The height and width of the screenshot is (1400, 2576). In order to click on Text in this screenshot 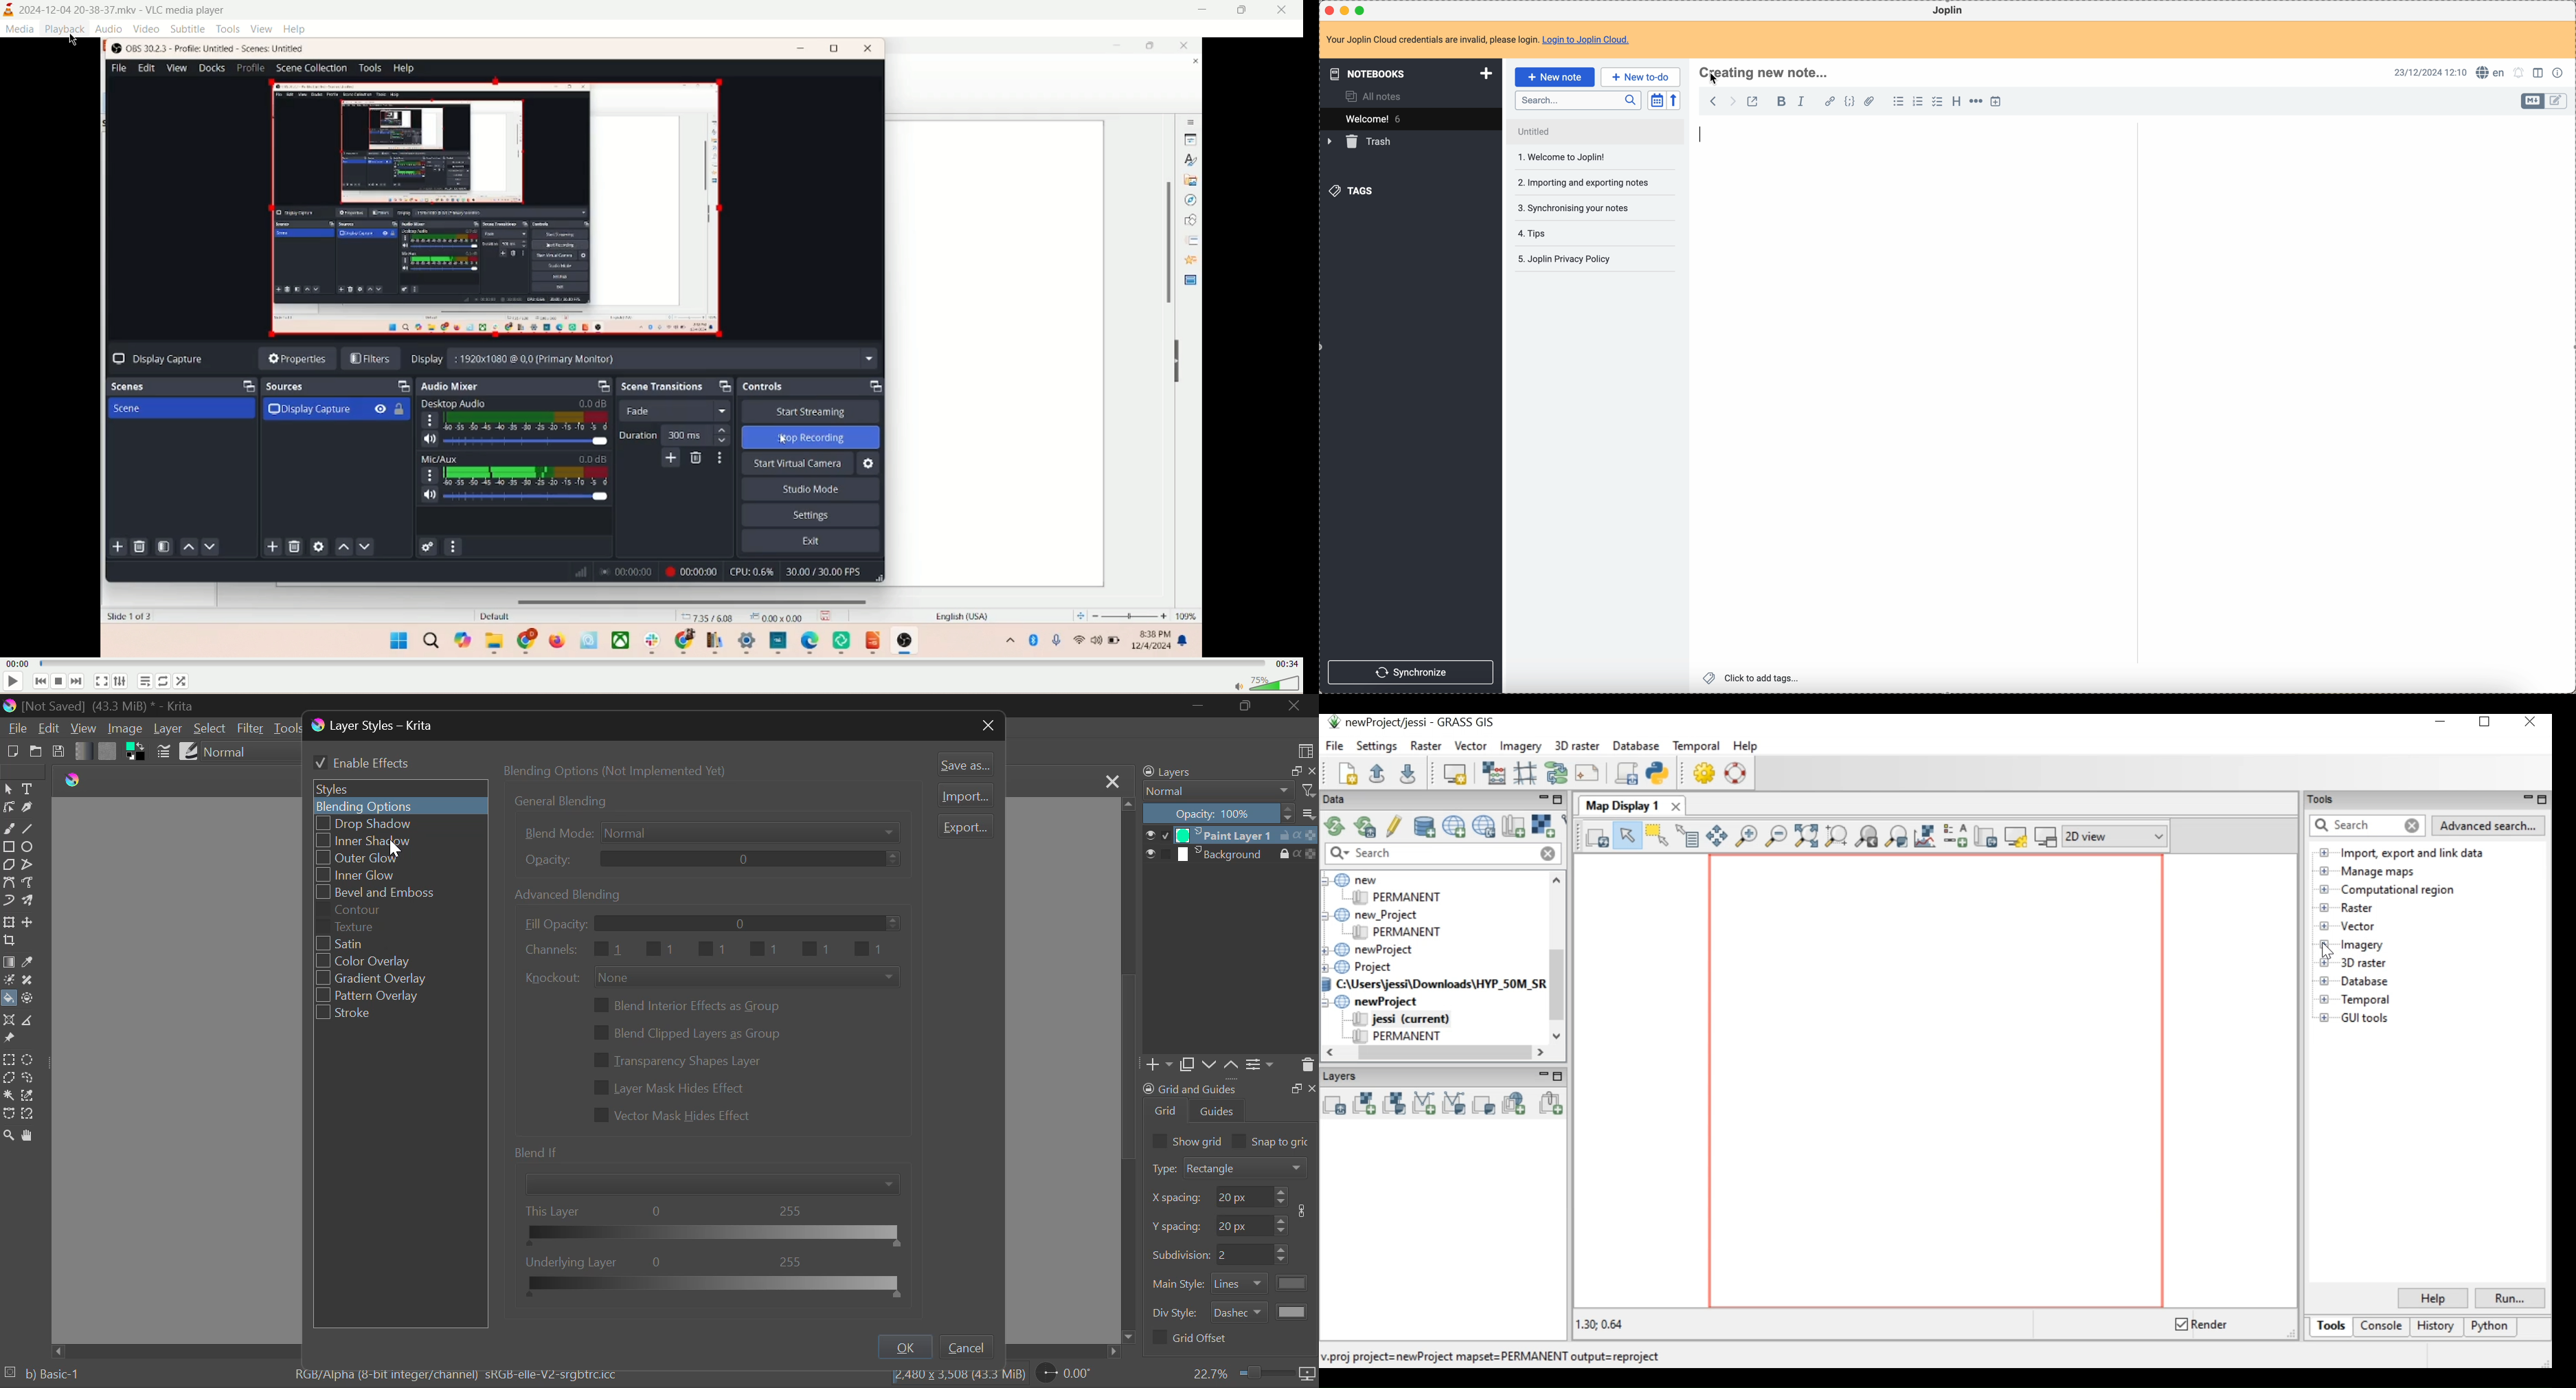, I will do `click(27, 789)`.